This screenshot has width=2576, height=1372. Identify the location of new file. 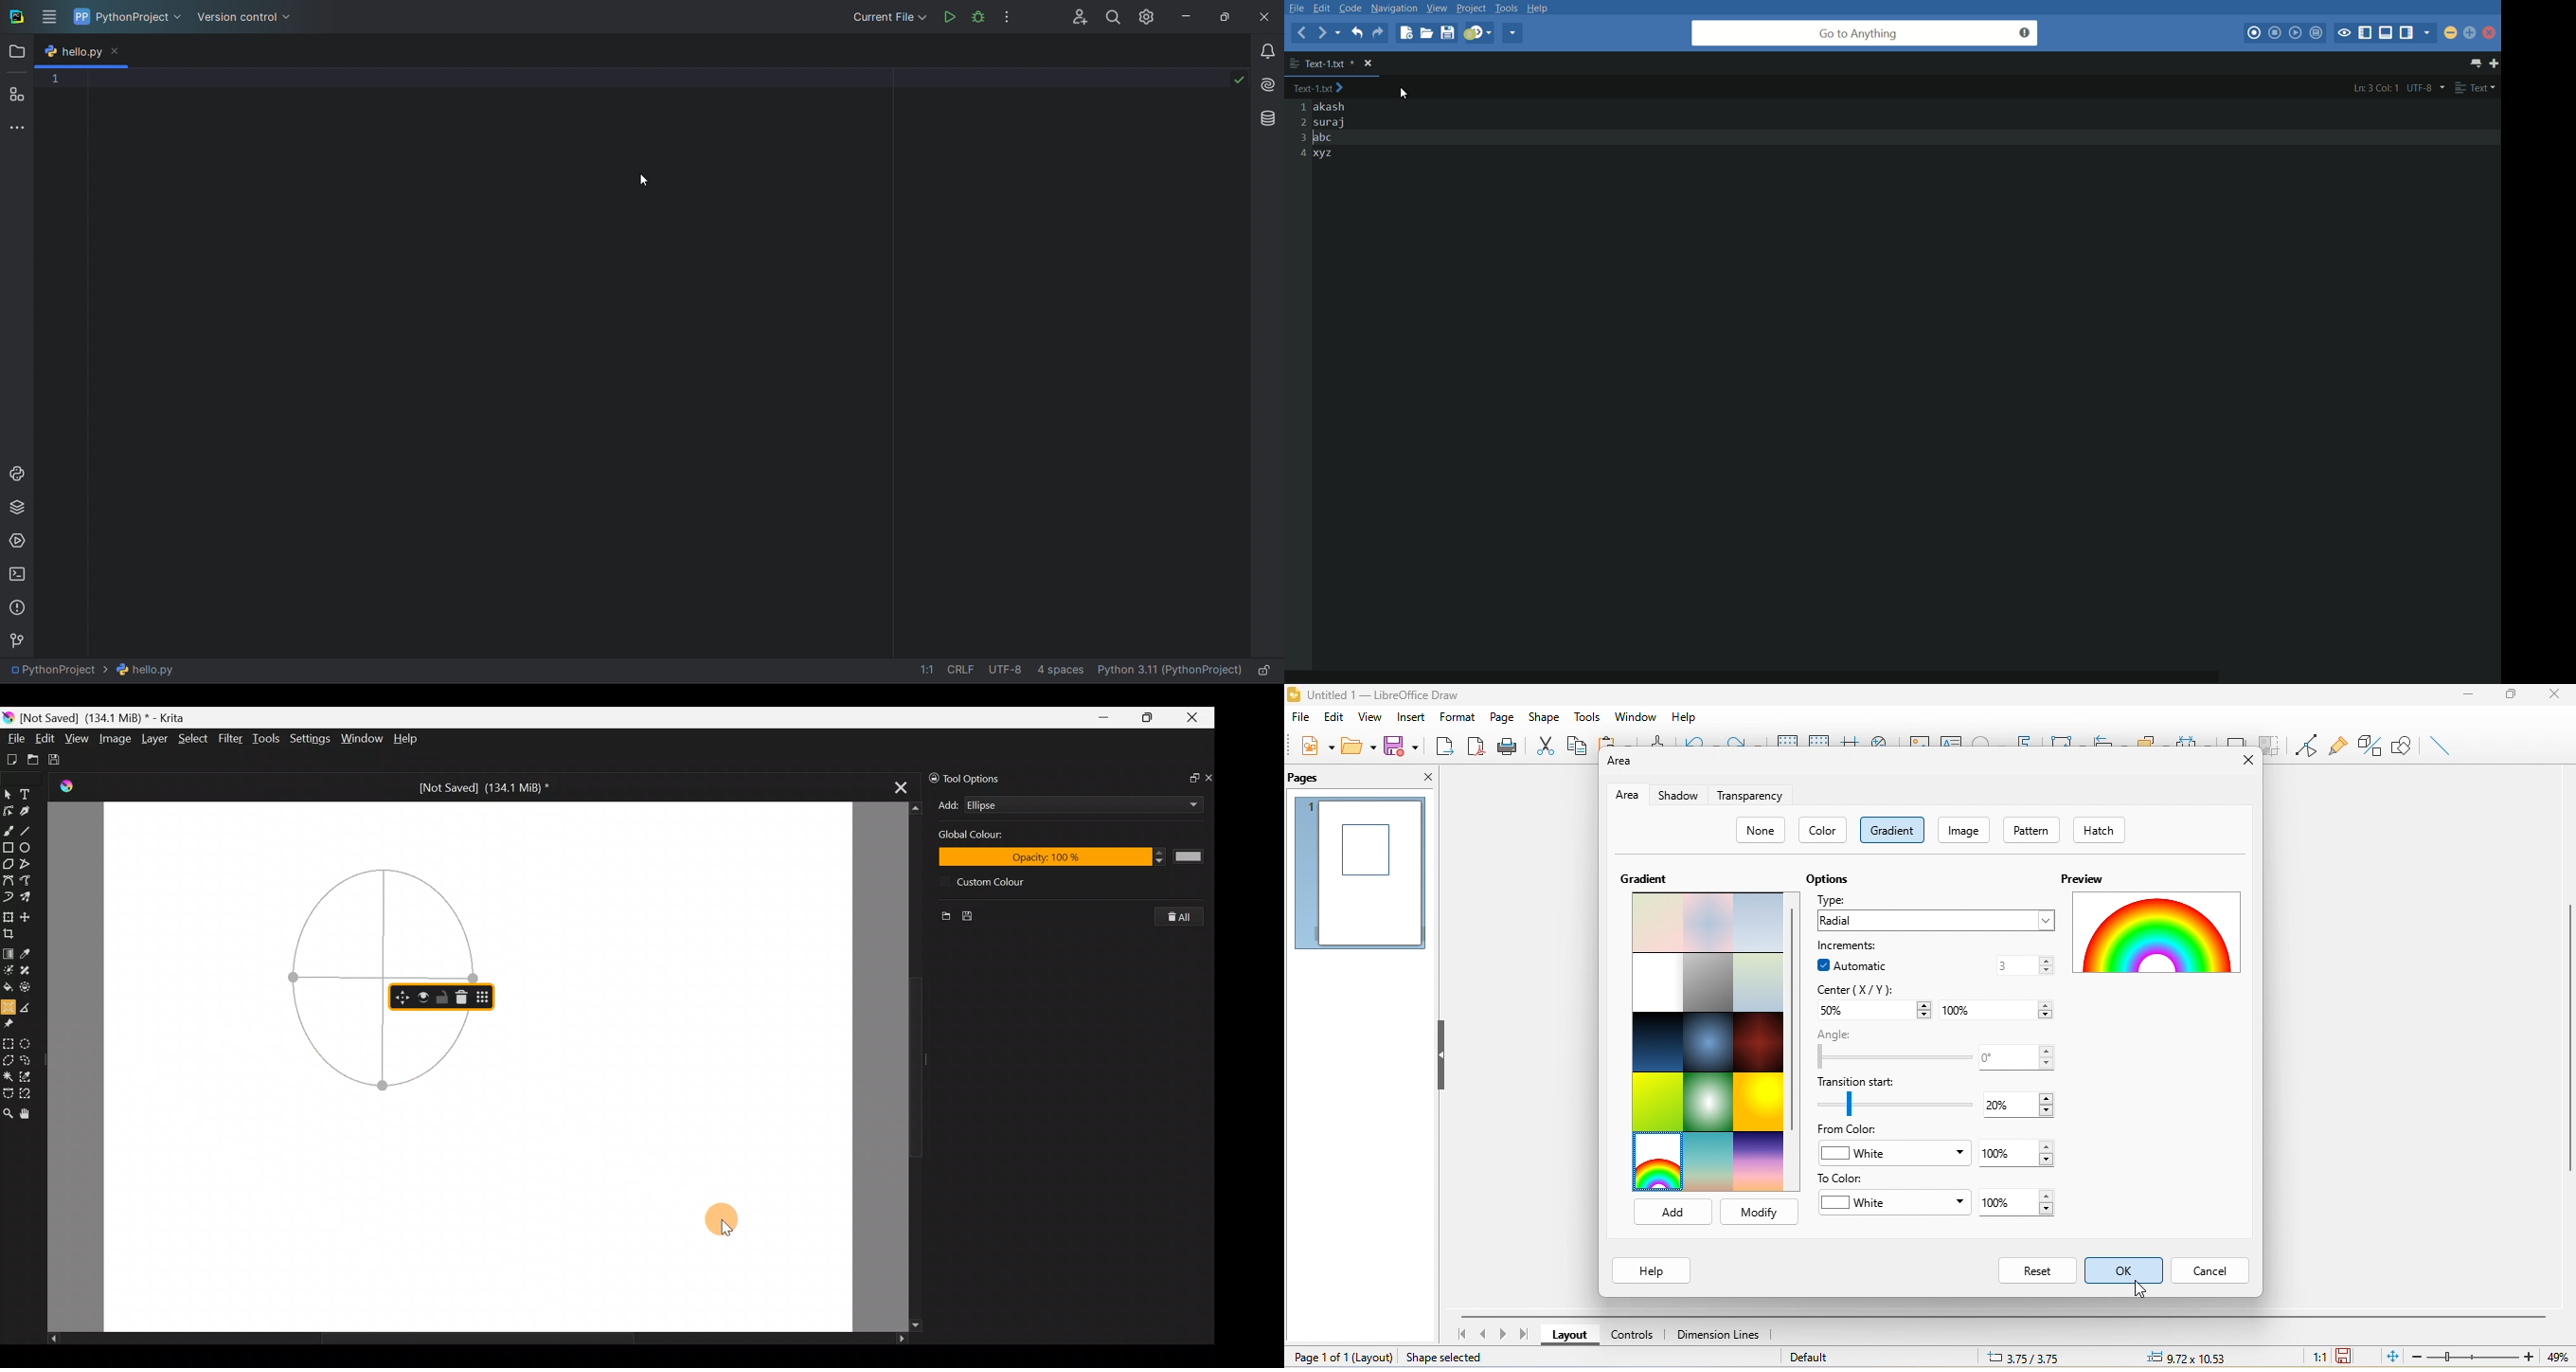
(1405, 33).